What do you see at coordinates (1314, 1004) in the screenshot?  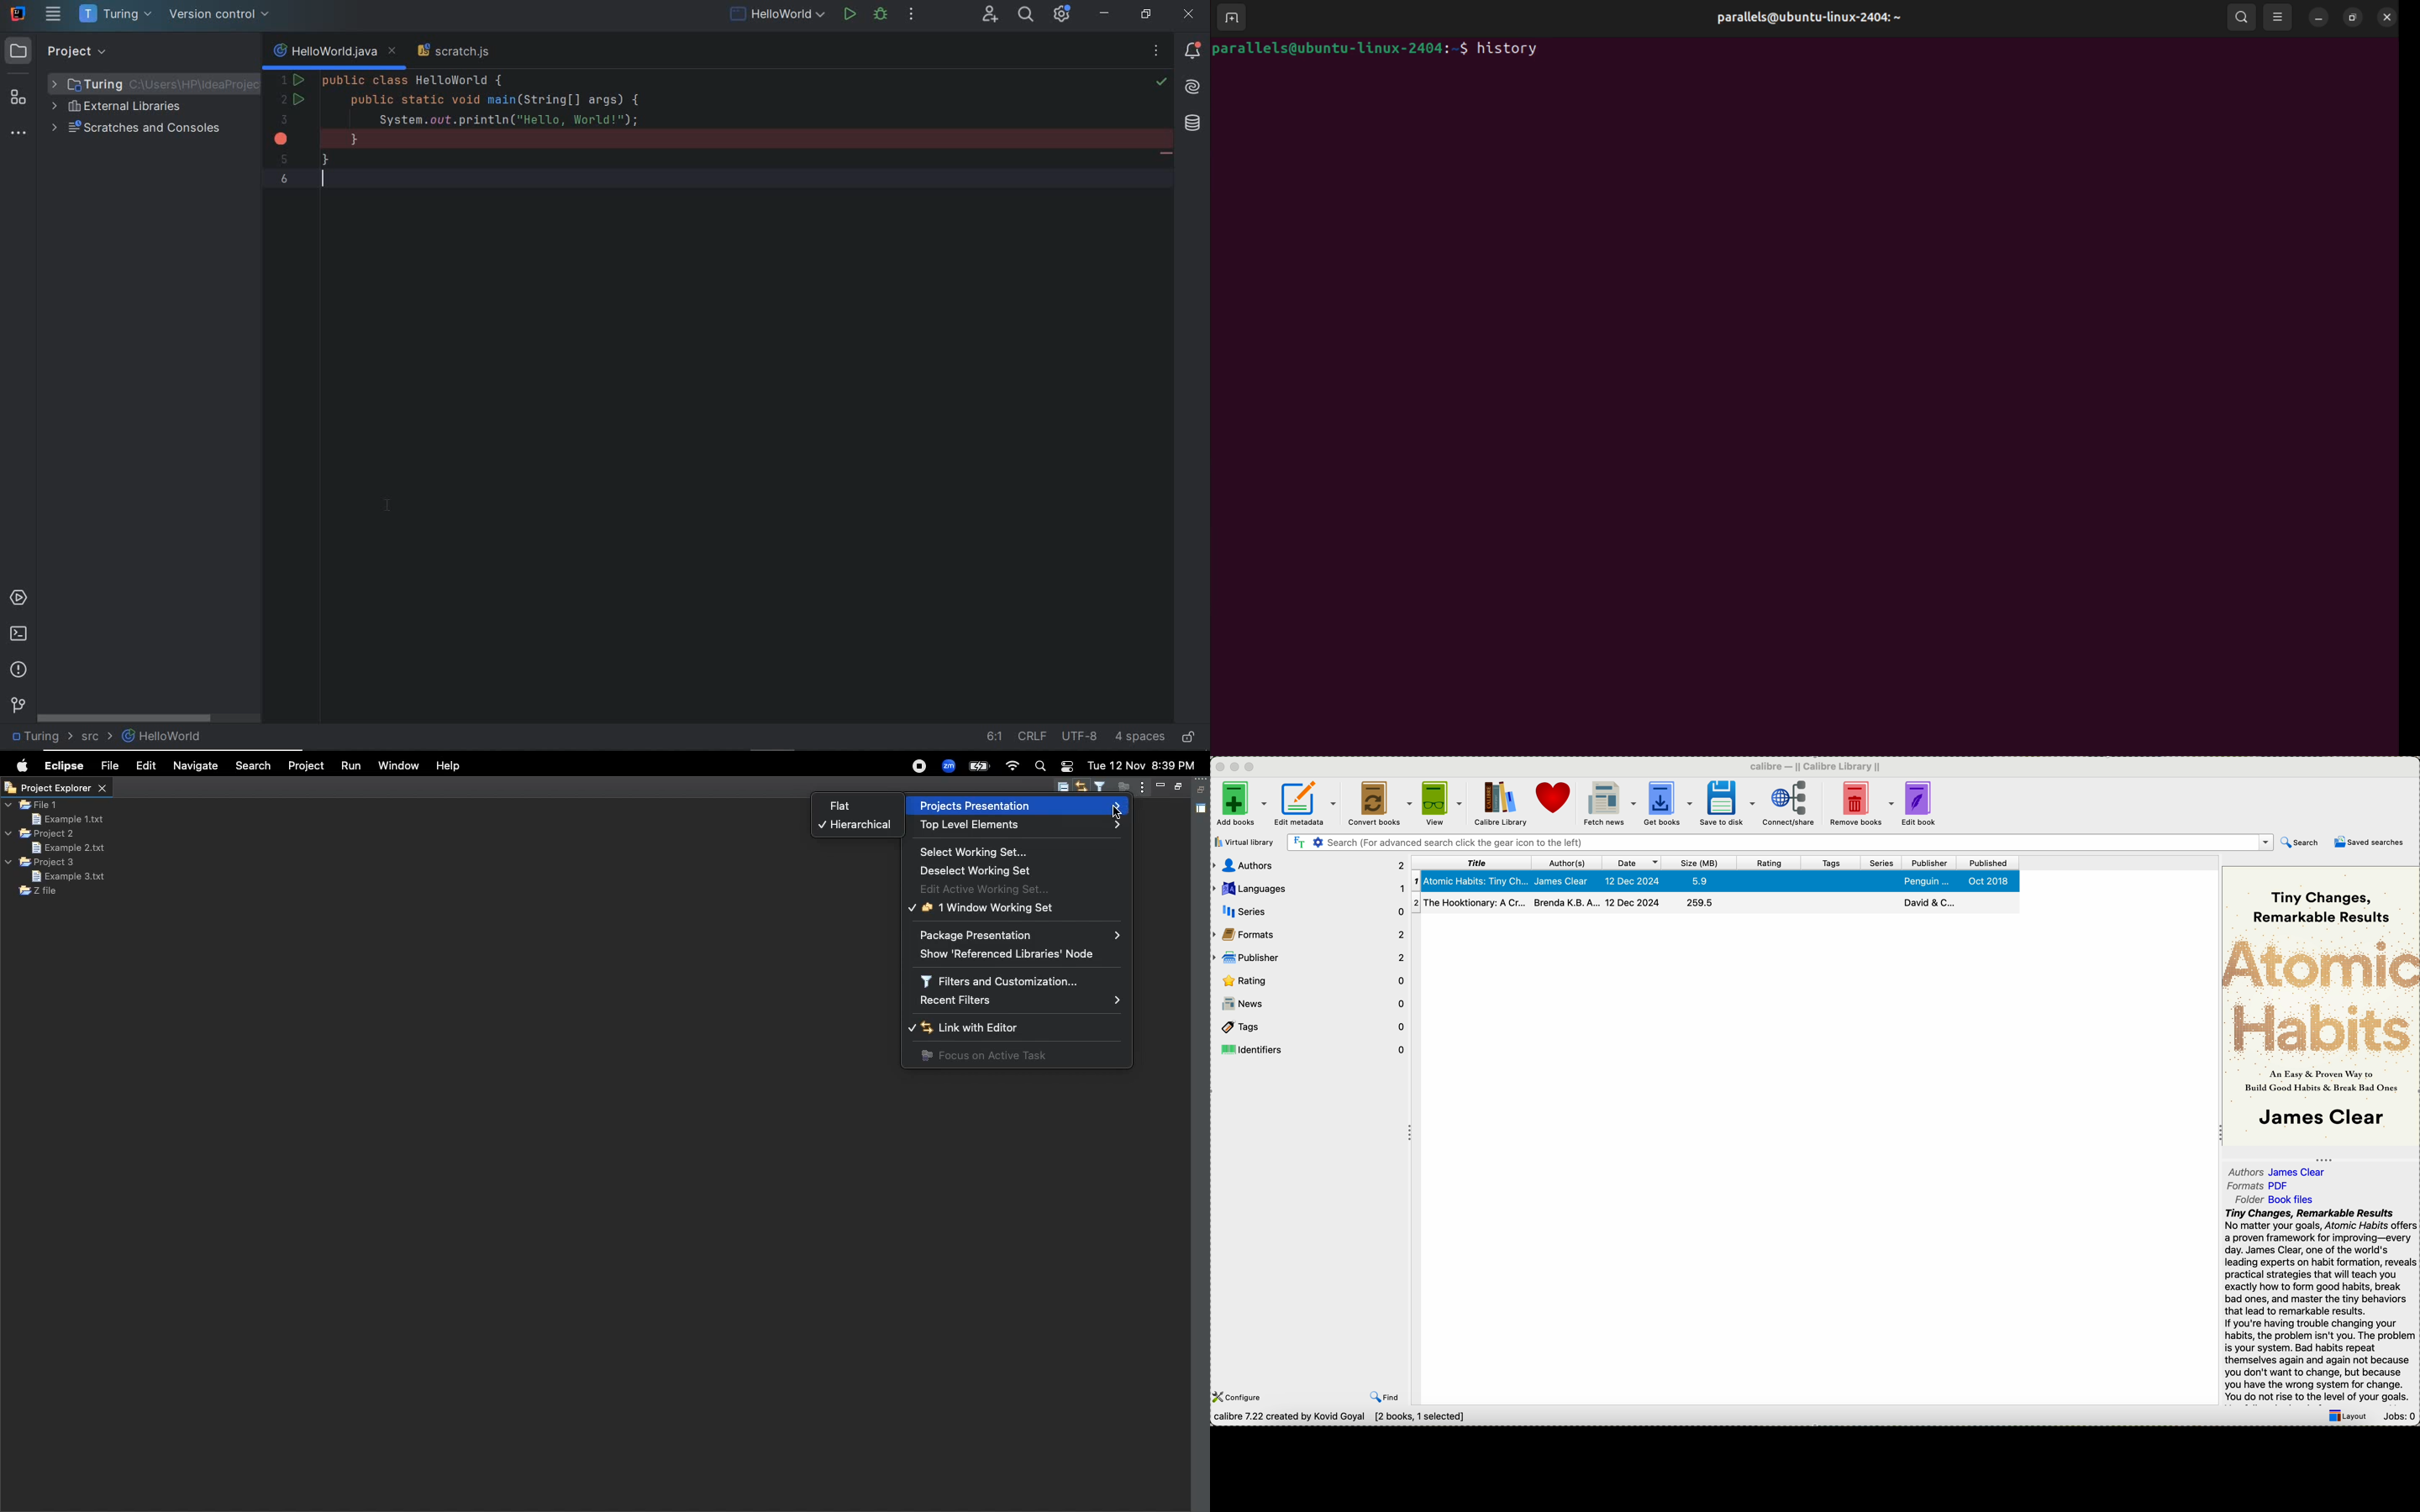 I see `news` at bounding box center [1314, 1004].